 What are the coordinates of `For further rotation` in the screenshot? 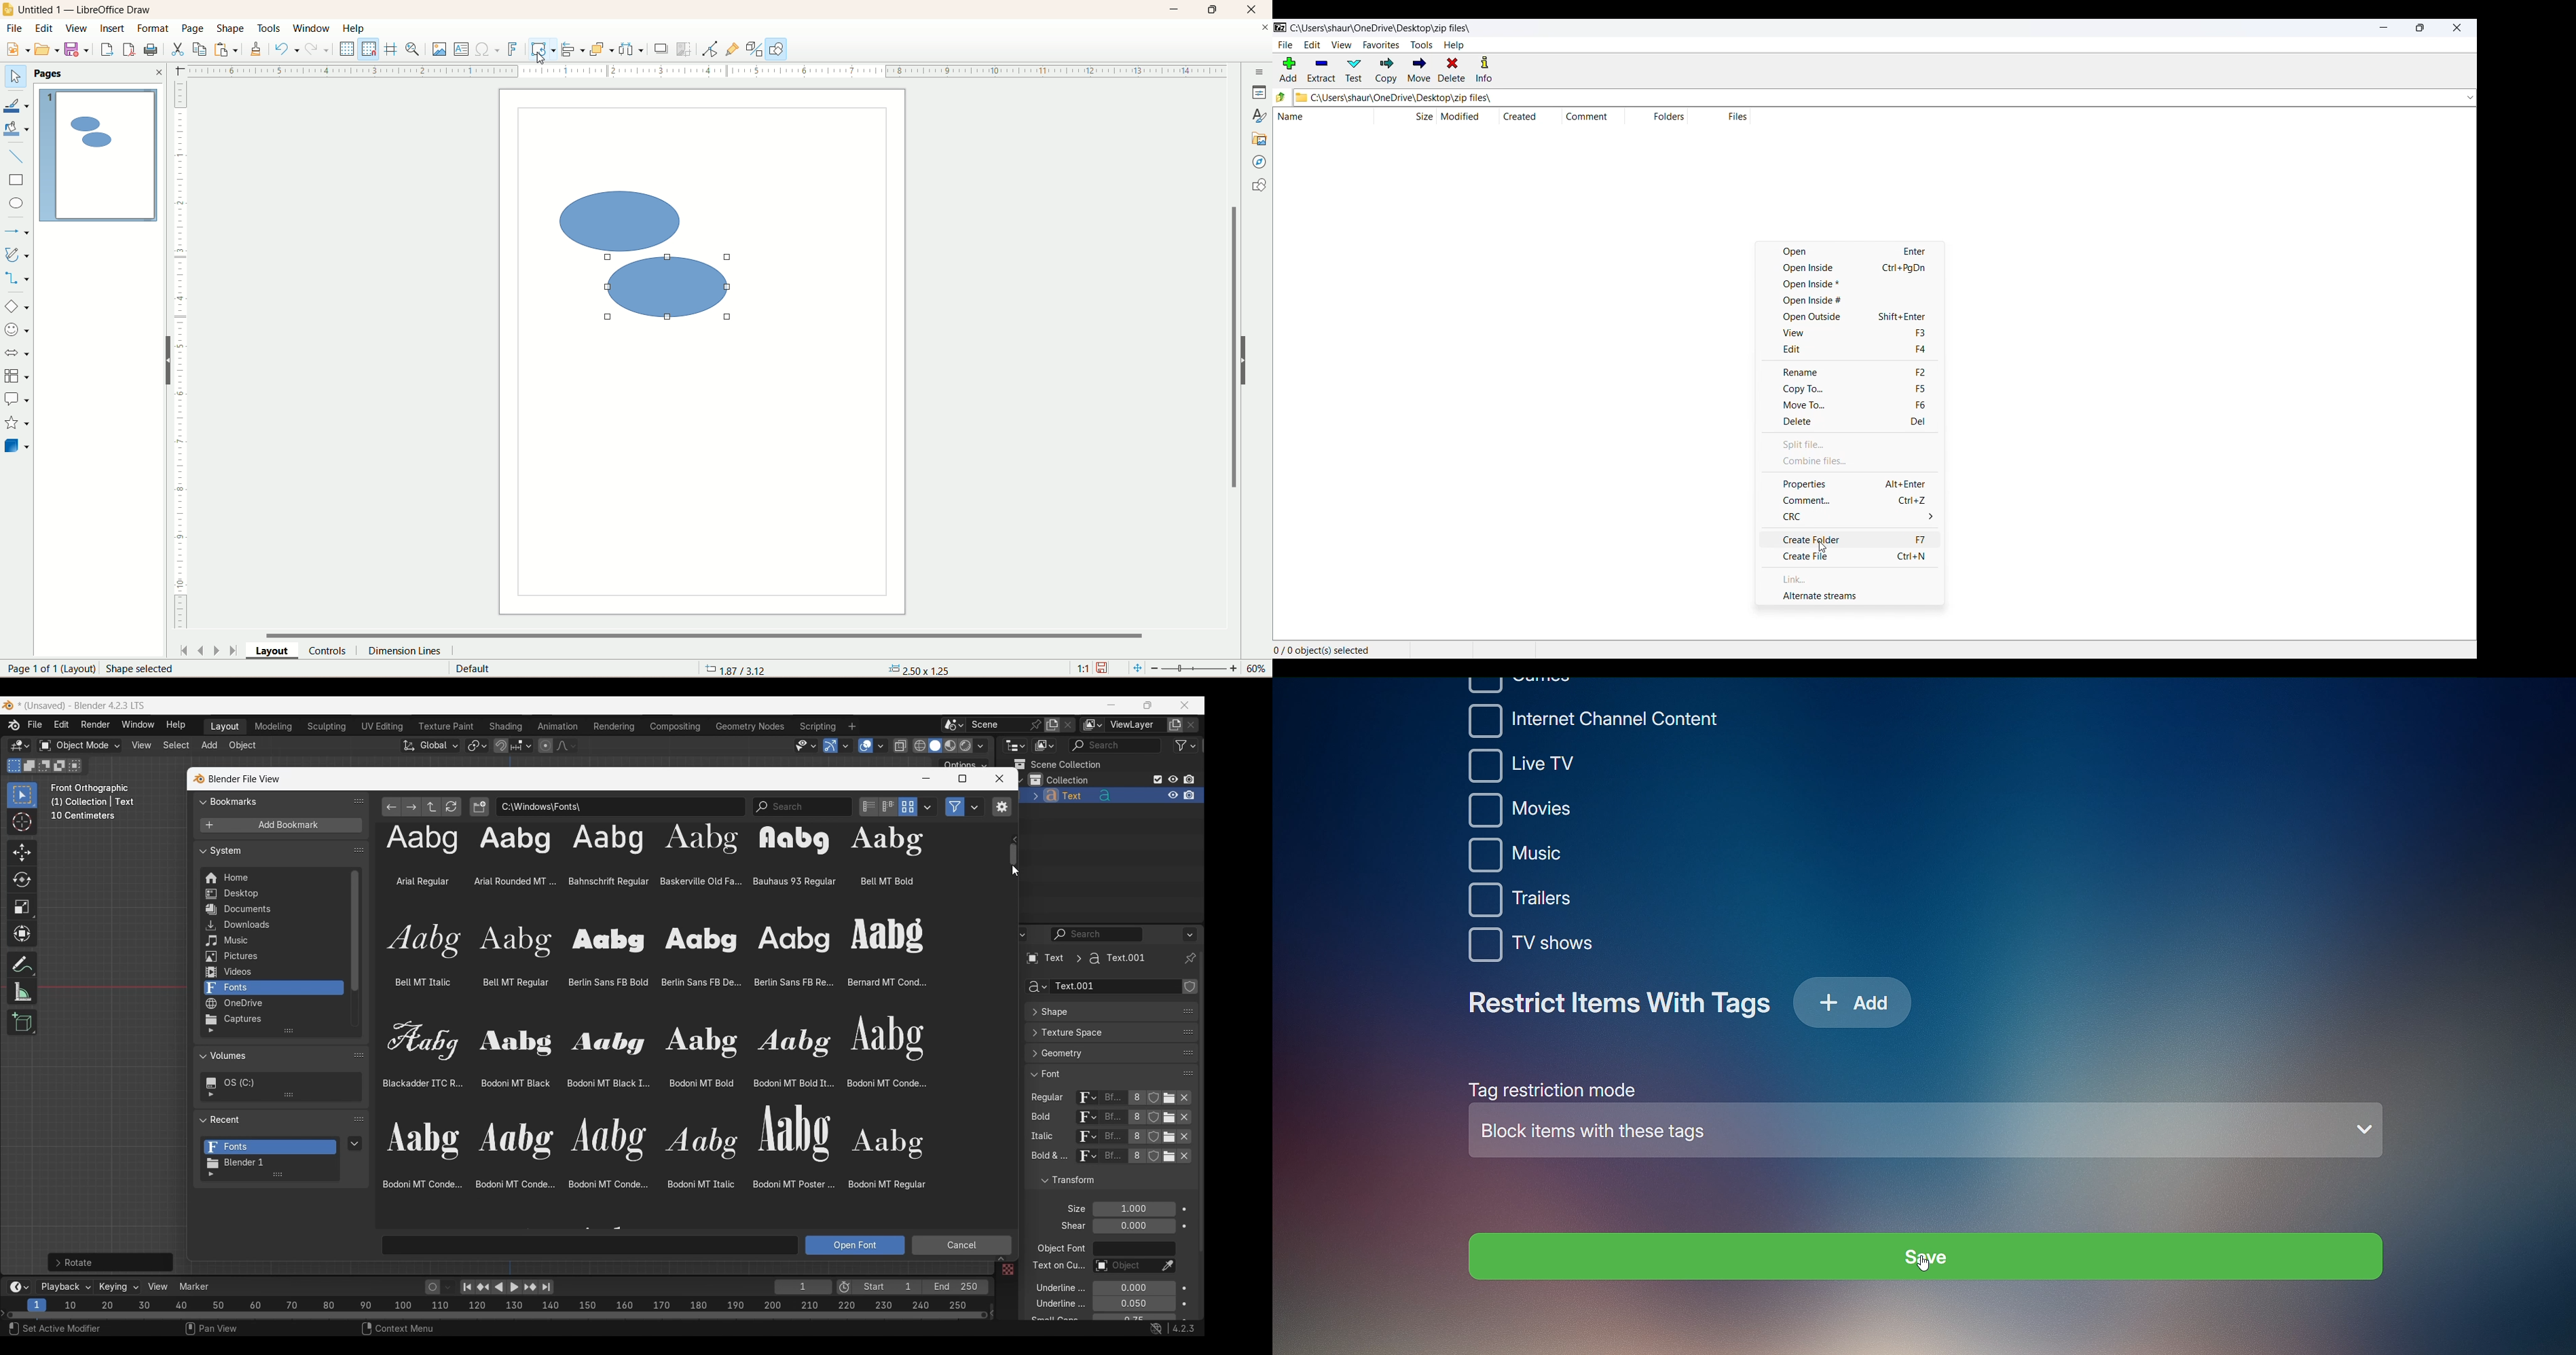 It's located at (110, 1262).